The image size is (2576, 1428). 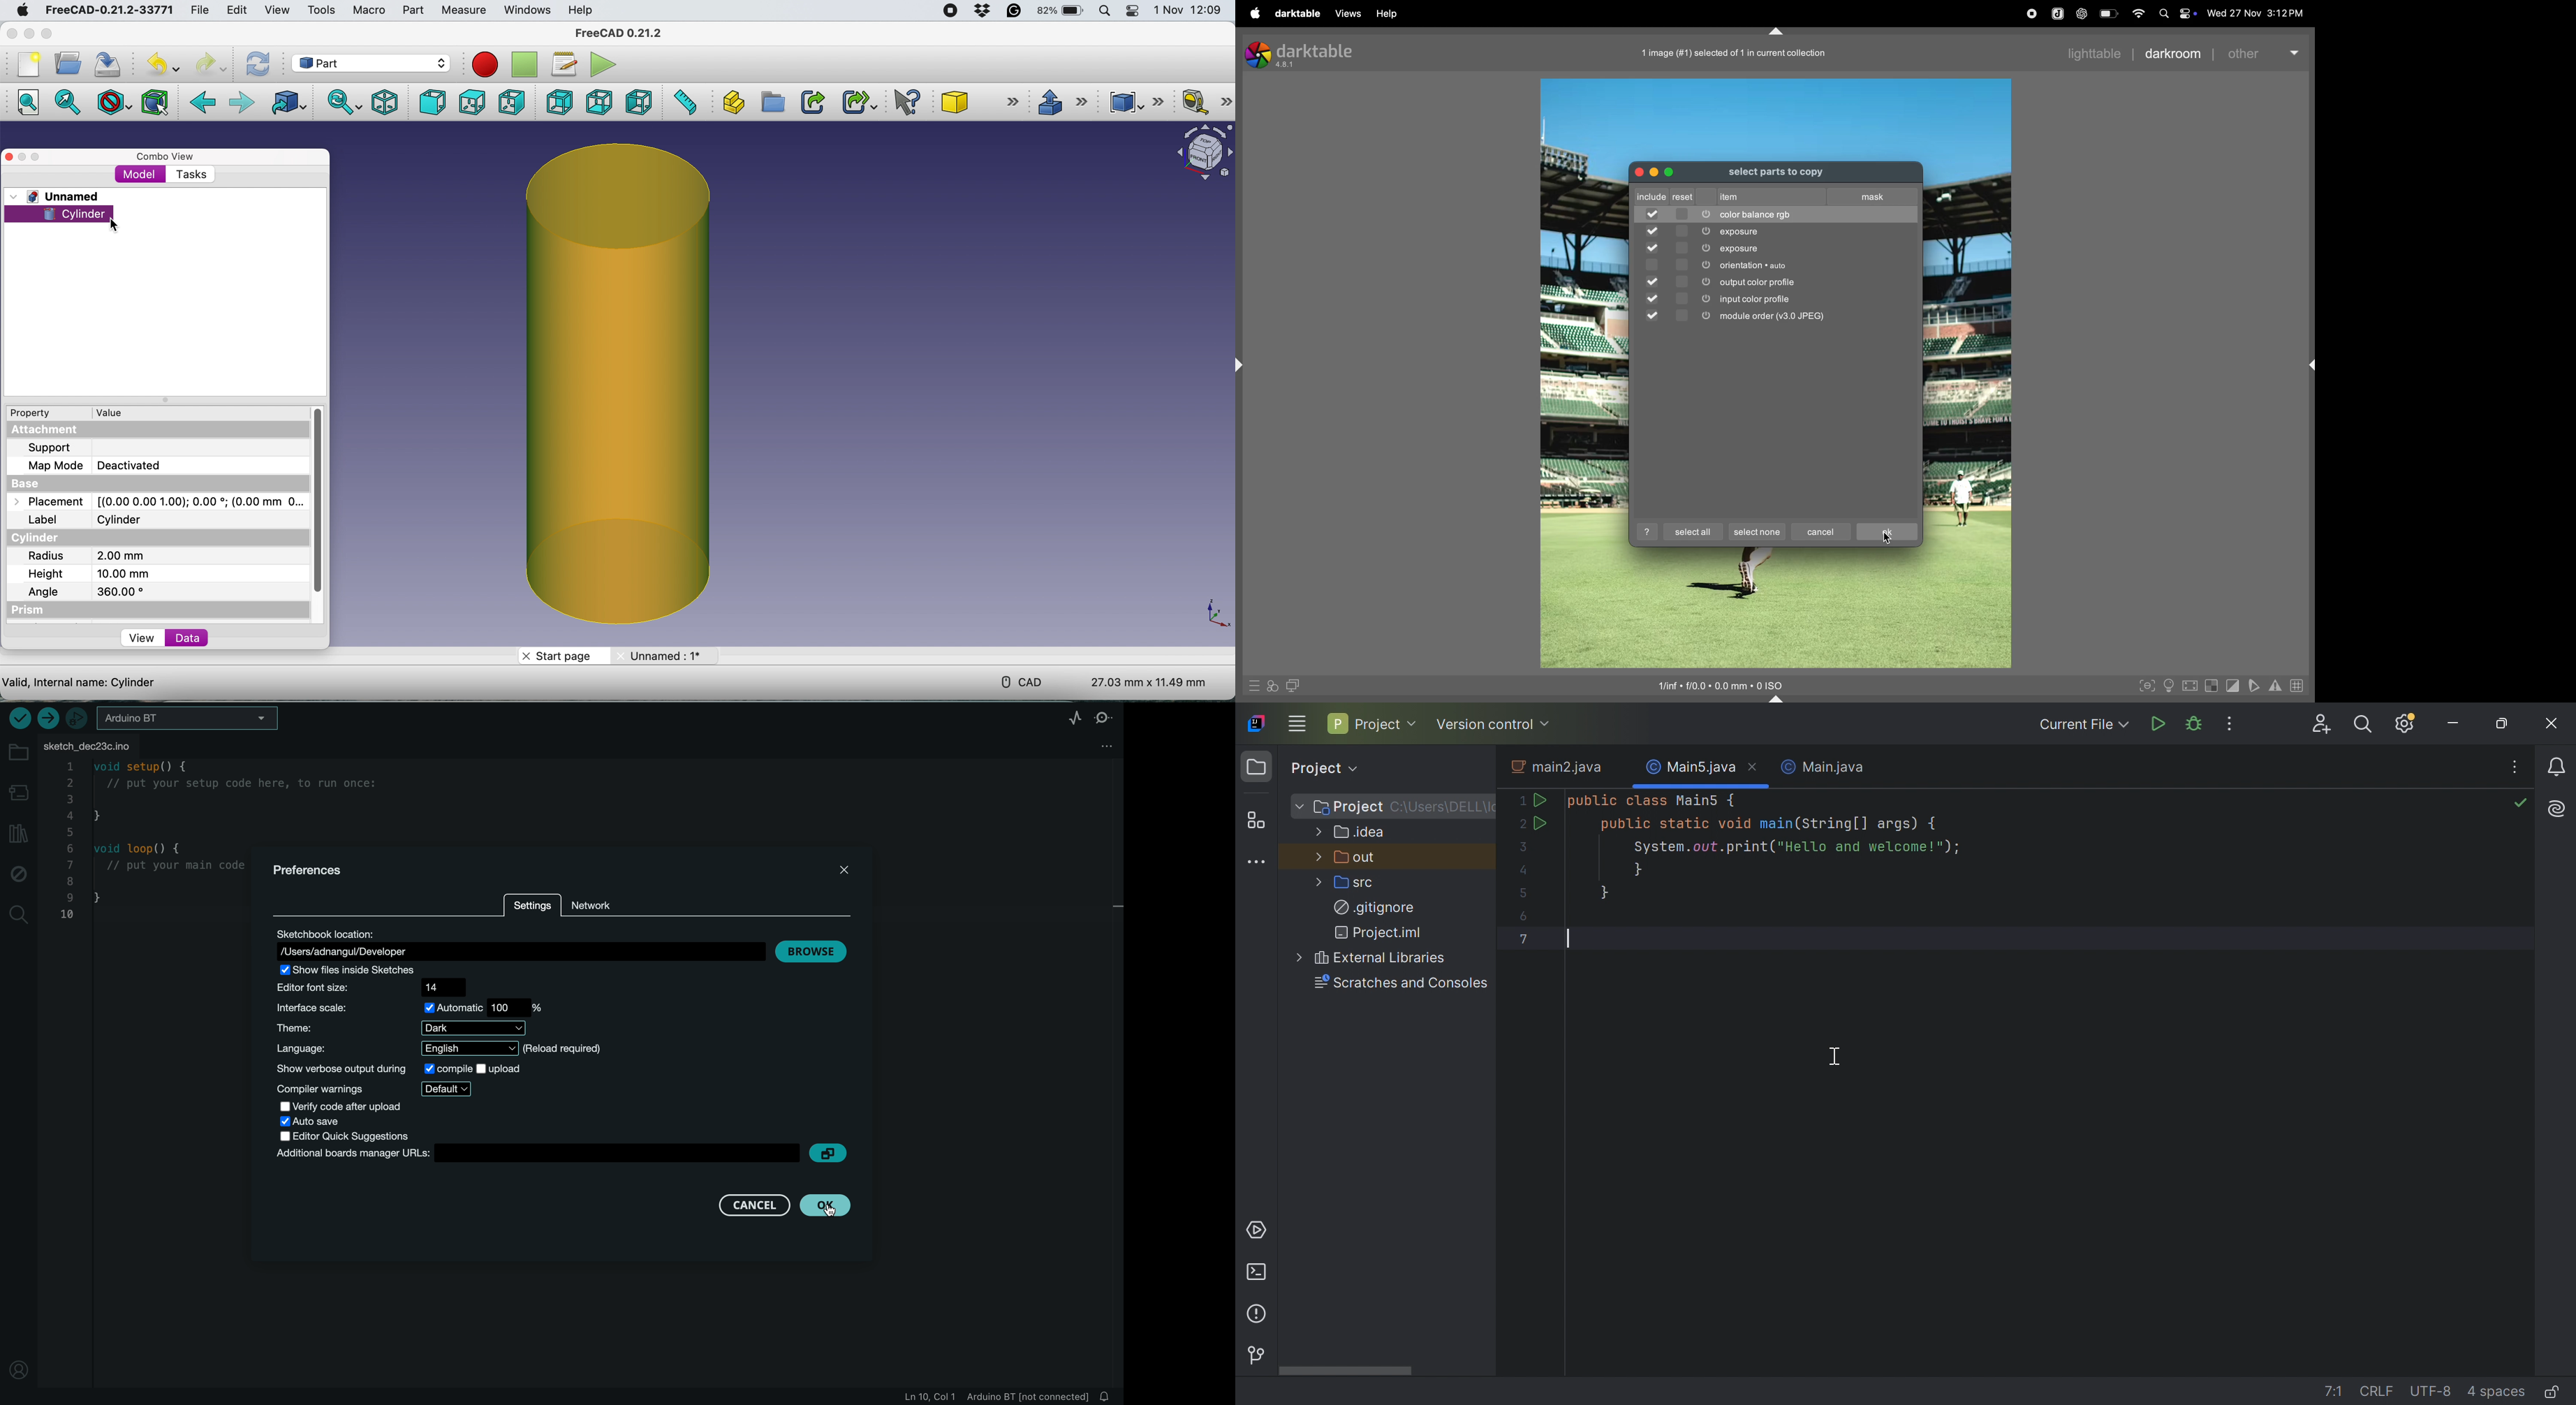 I want to click on what's this, so click(x=903, y=102).